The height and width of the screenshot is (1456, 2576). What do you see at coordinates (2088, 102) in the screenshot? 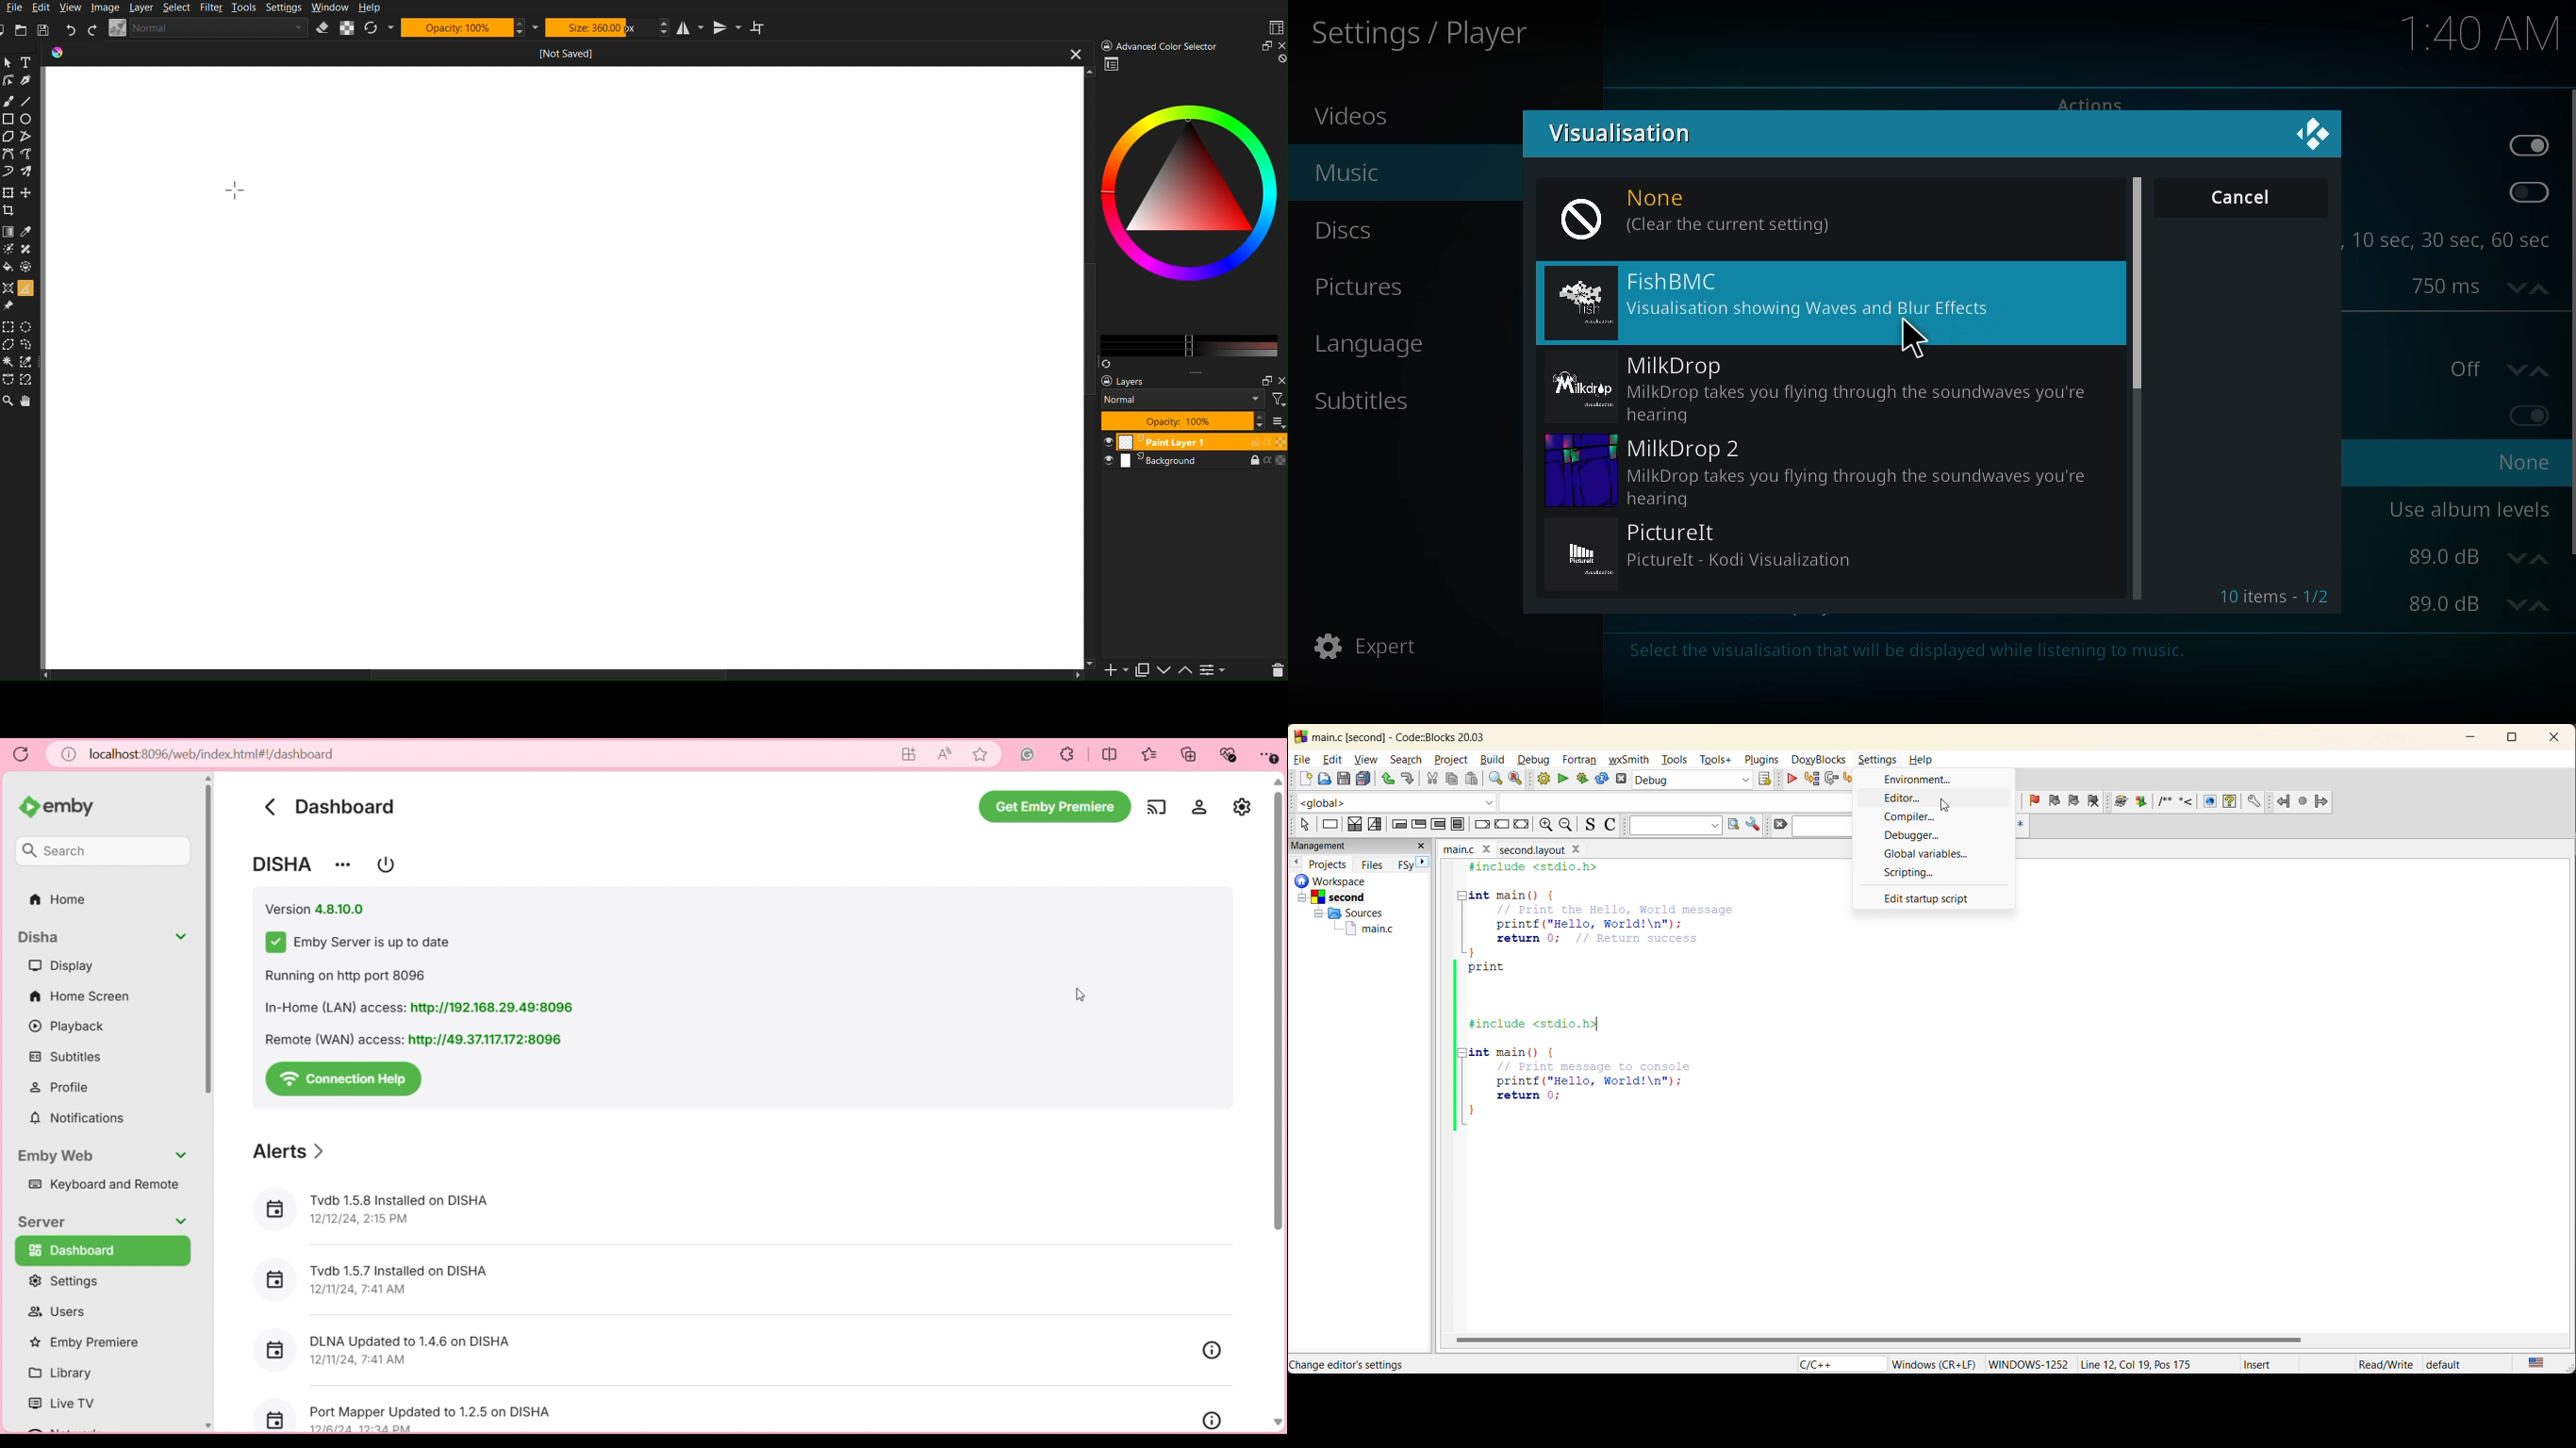
I see `actions` at bounding box center [2088, 102].